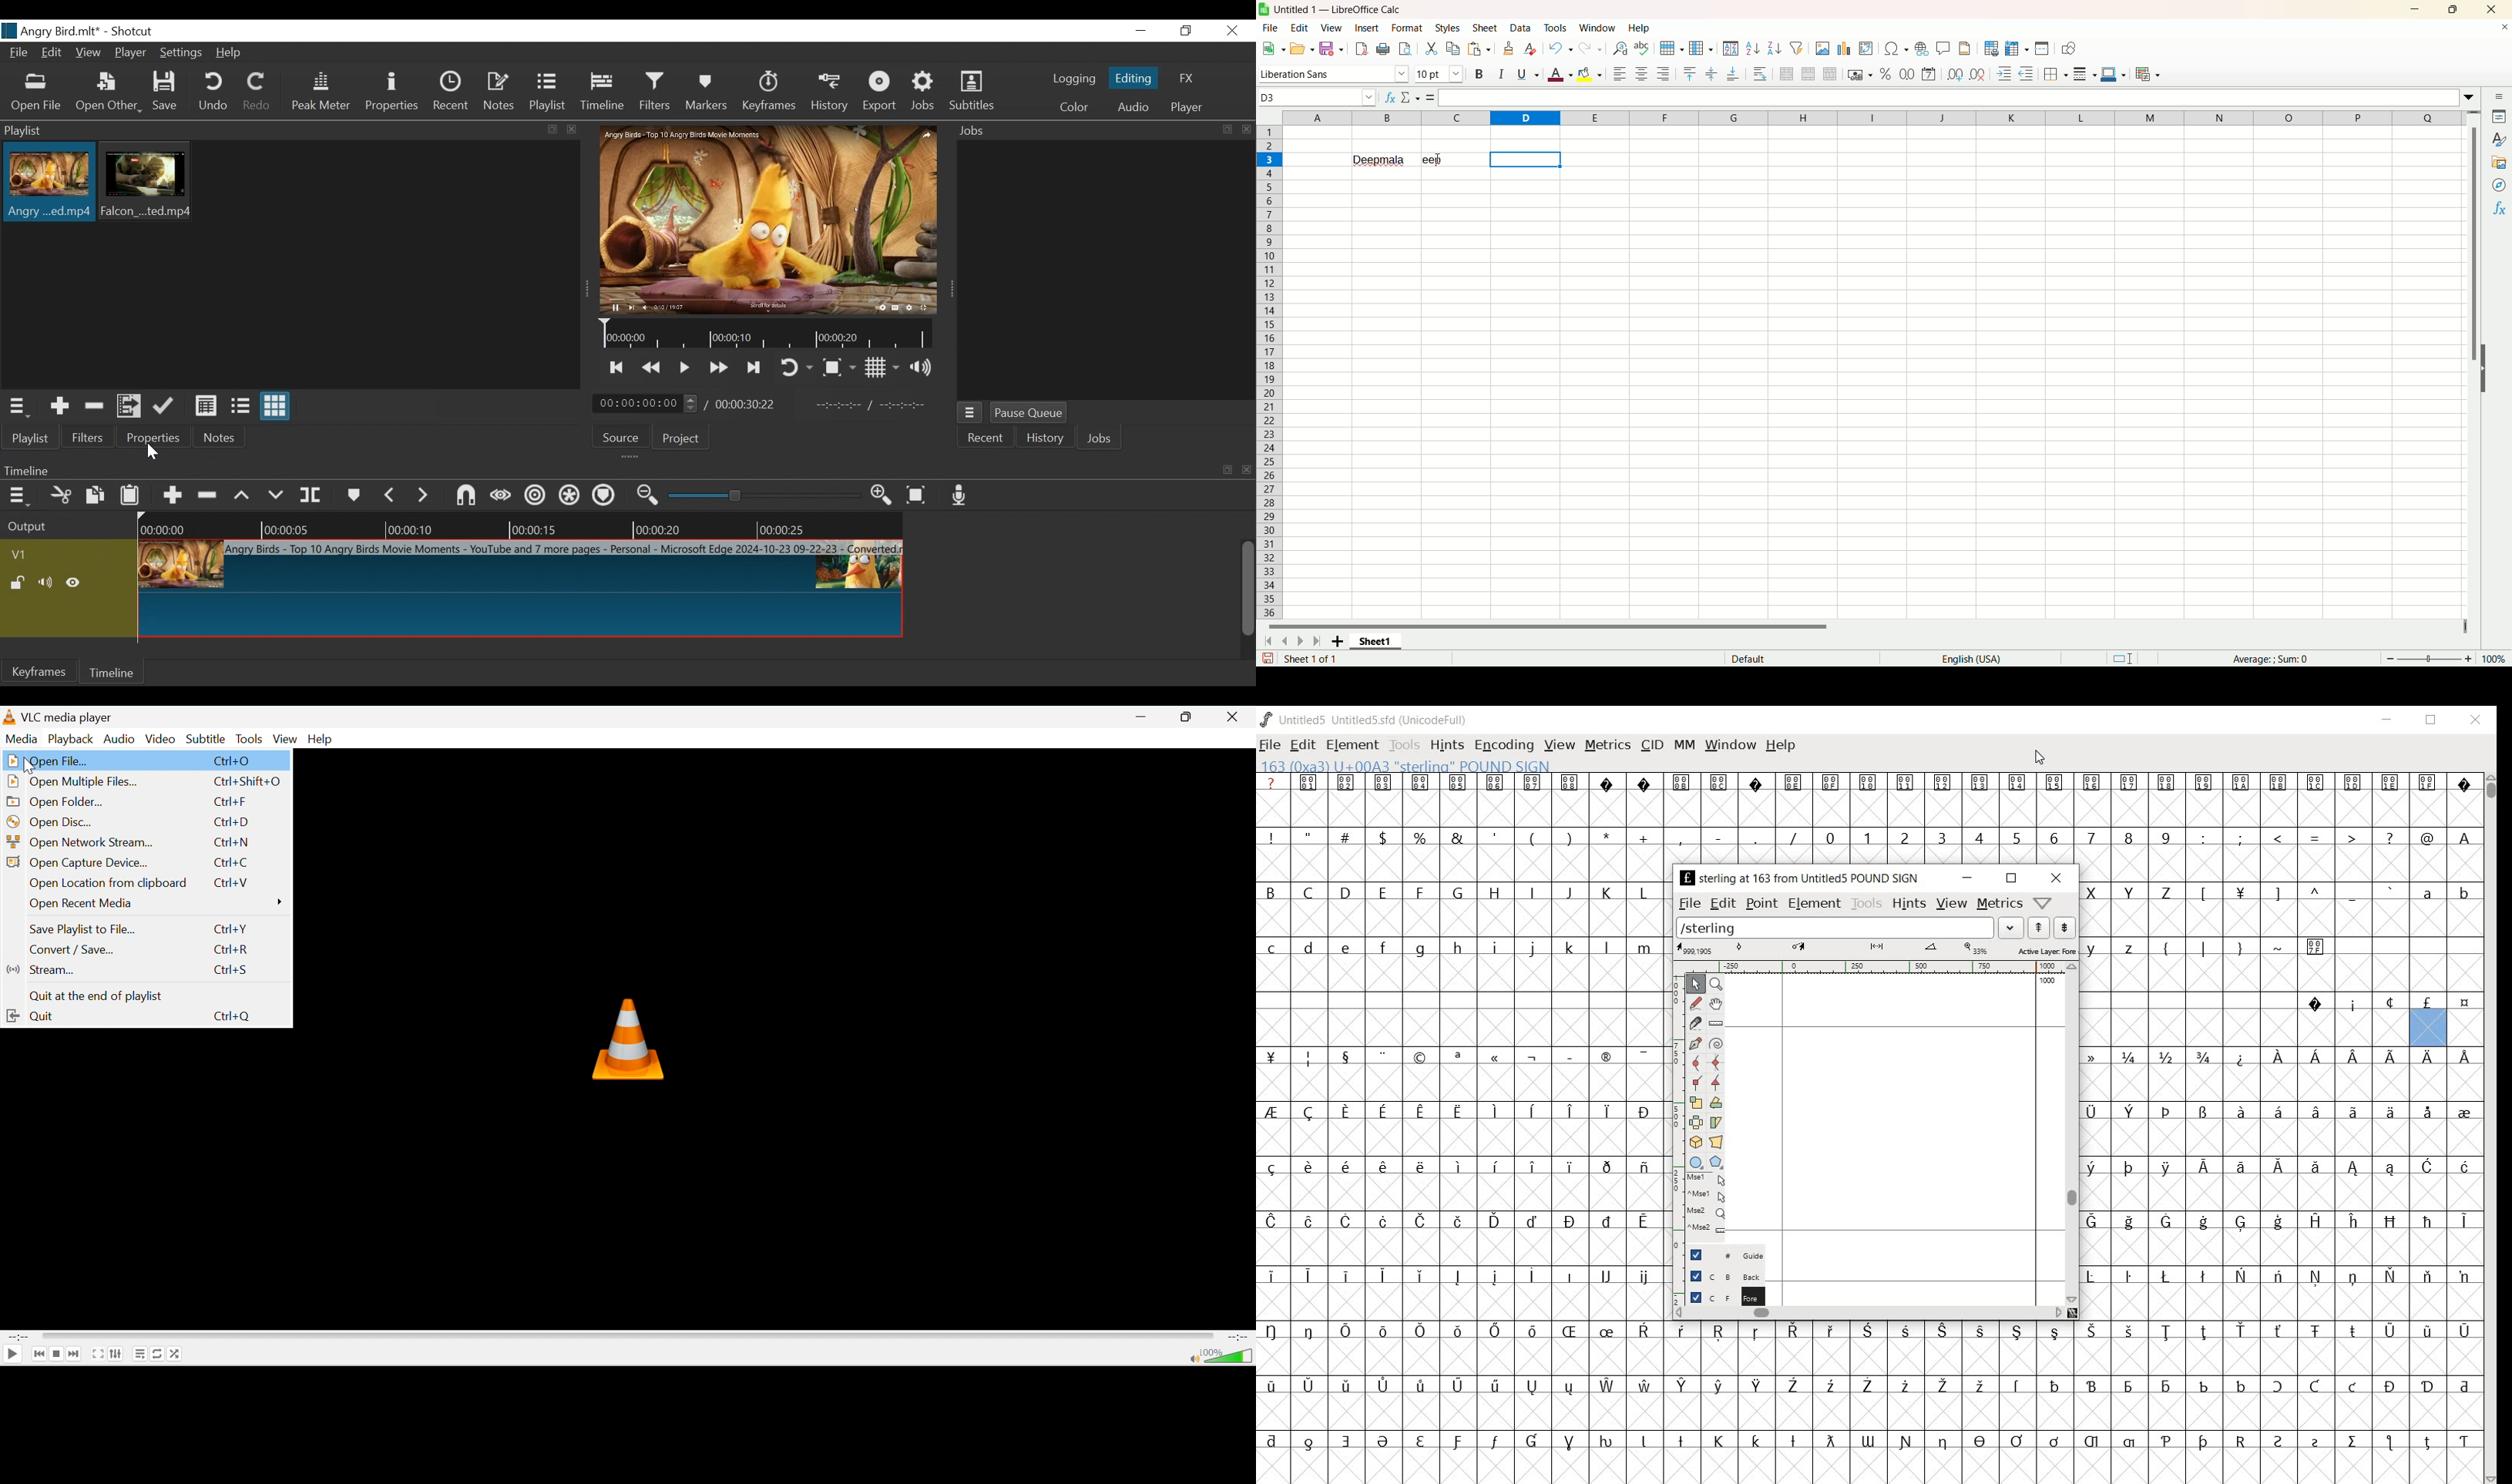 This screenshot has width=2520, height=1484. Describe the element at coordinates (1641, 27) in the screenshot. I see `Help` at that location.